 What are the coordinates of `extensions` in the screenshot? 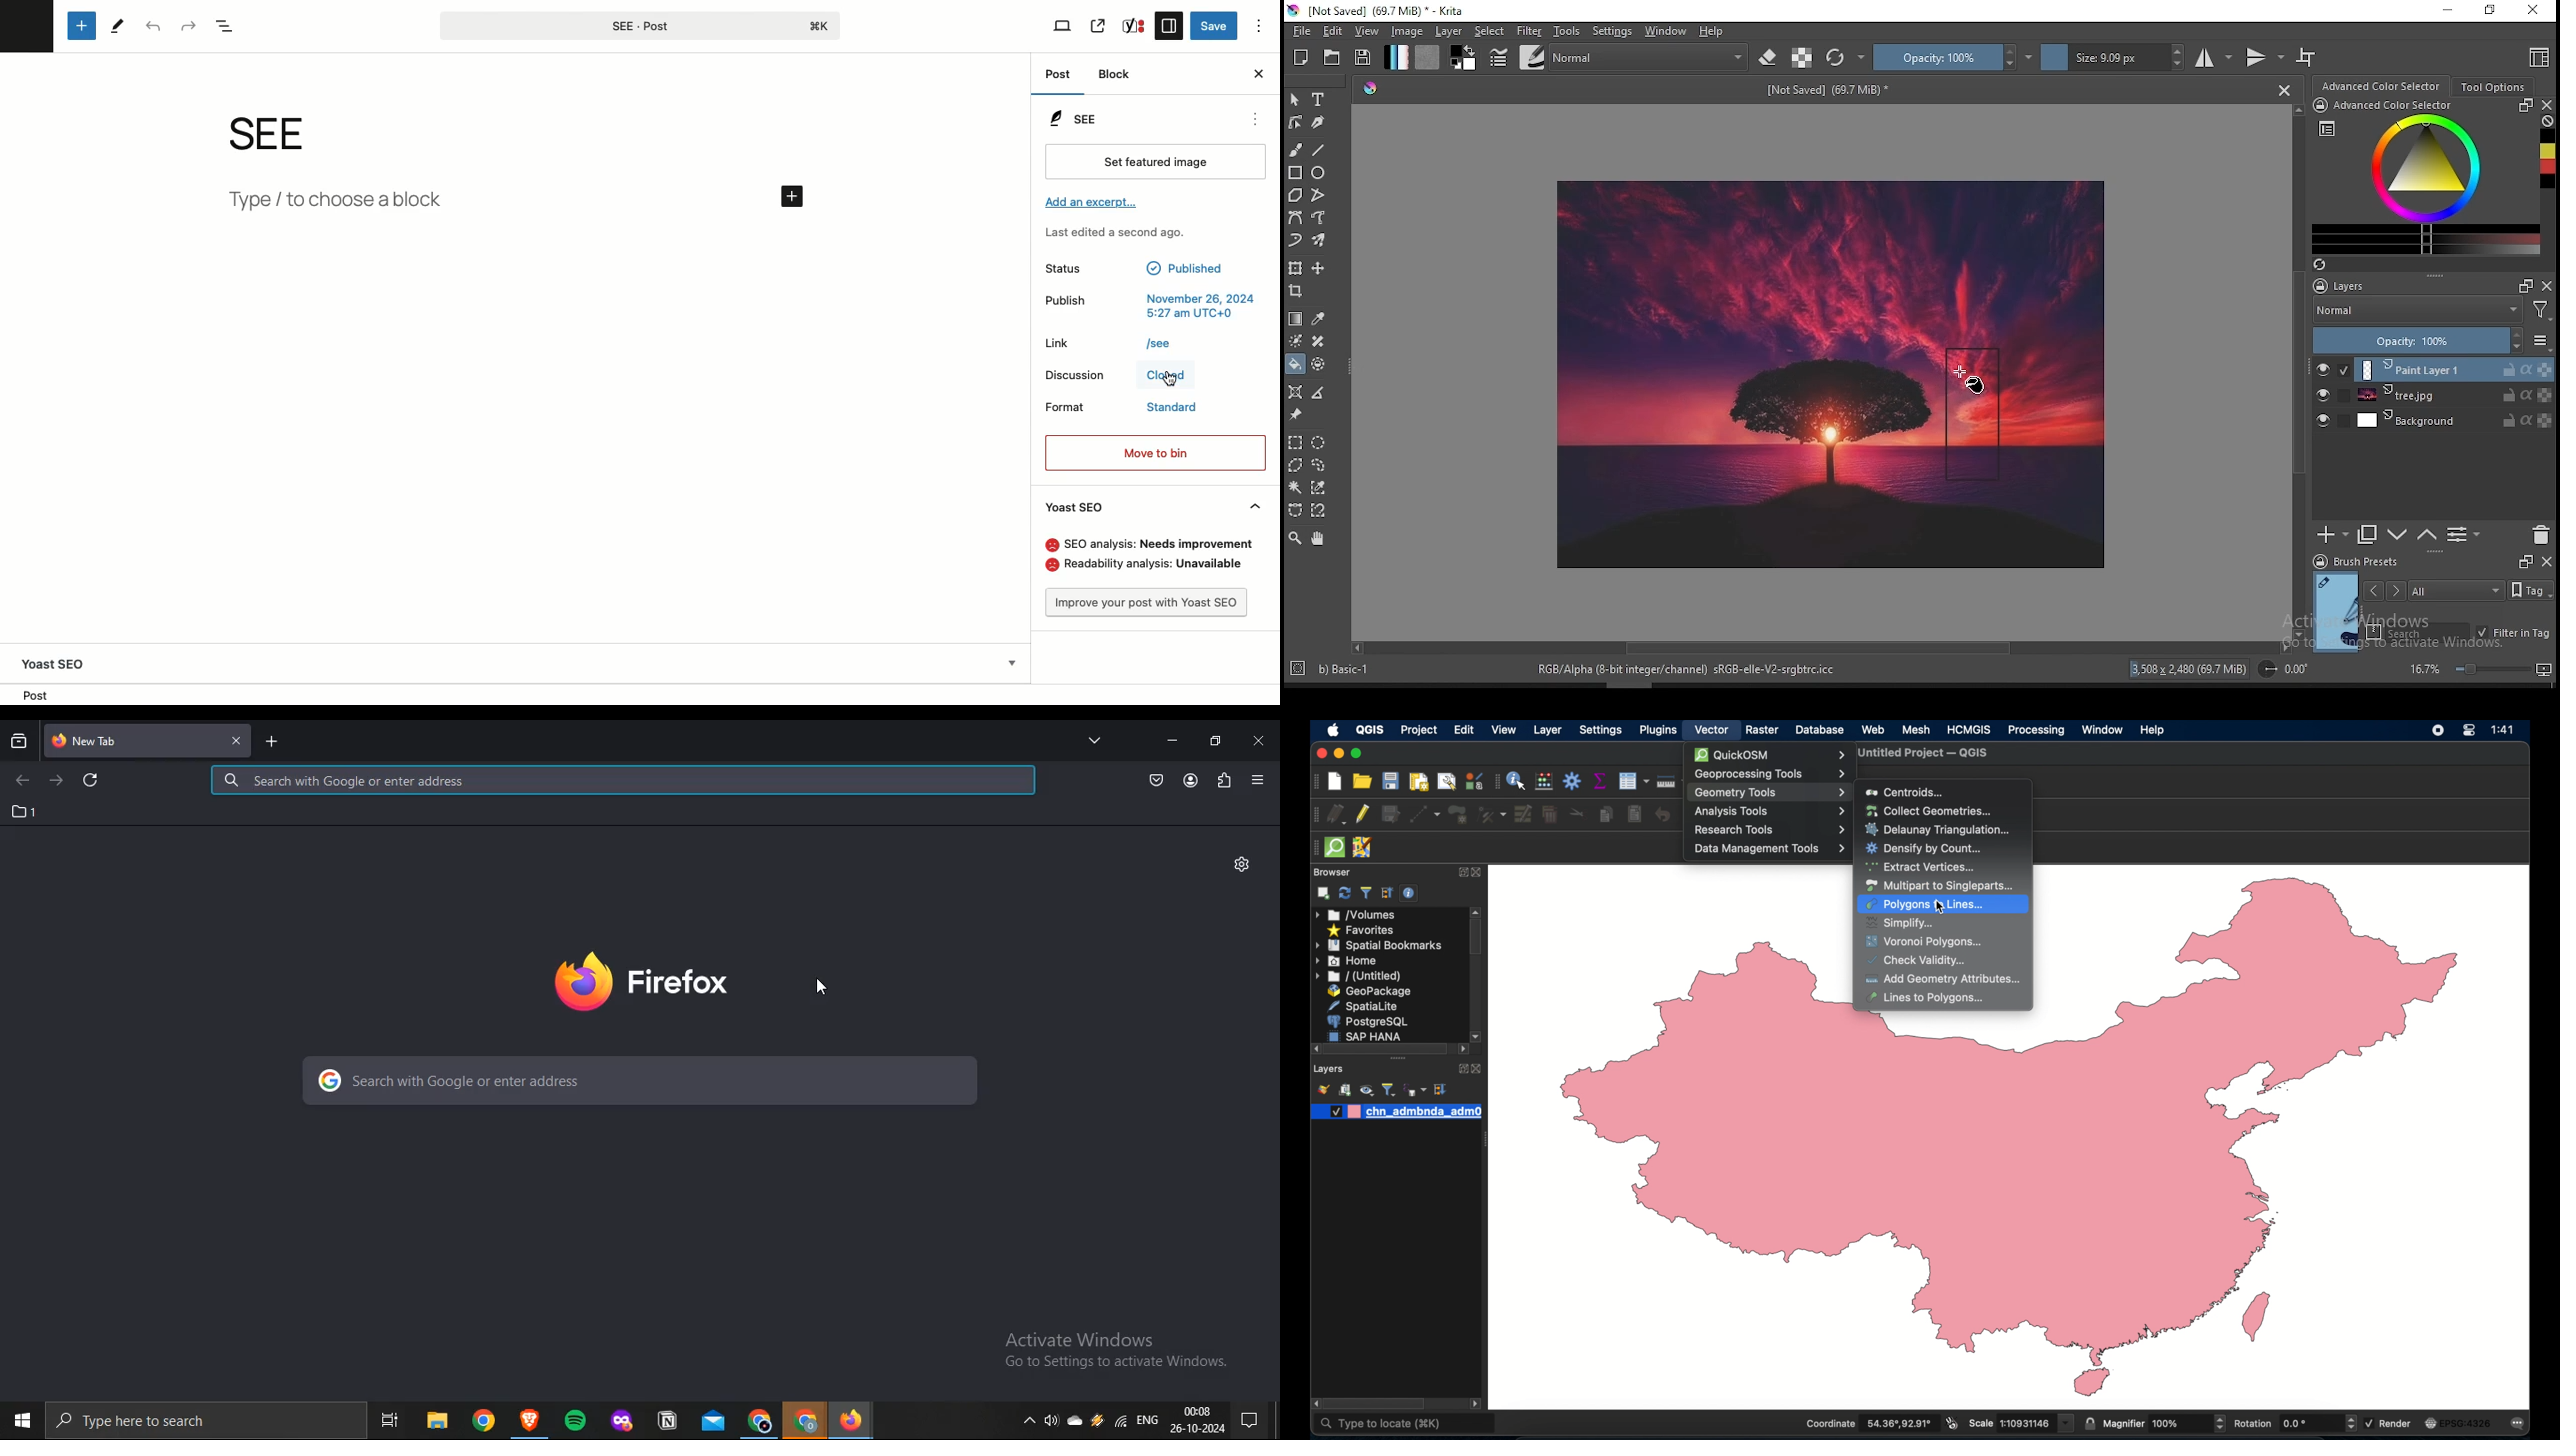 It's located at (1225, 782).